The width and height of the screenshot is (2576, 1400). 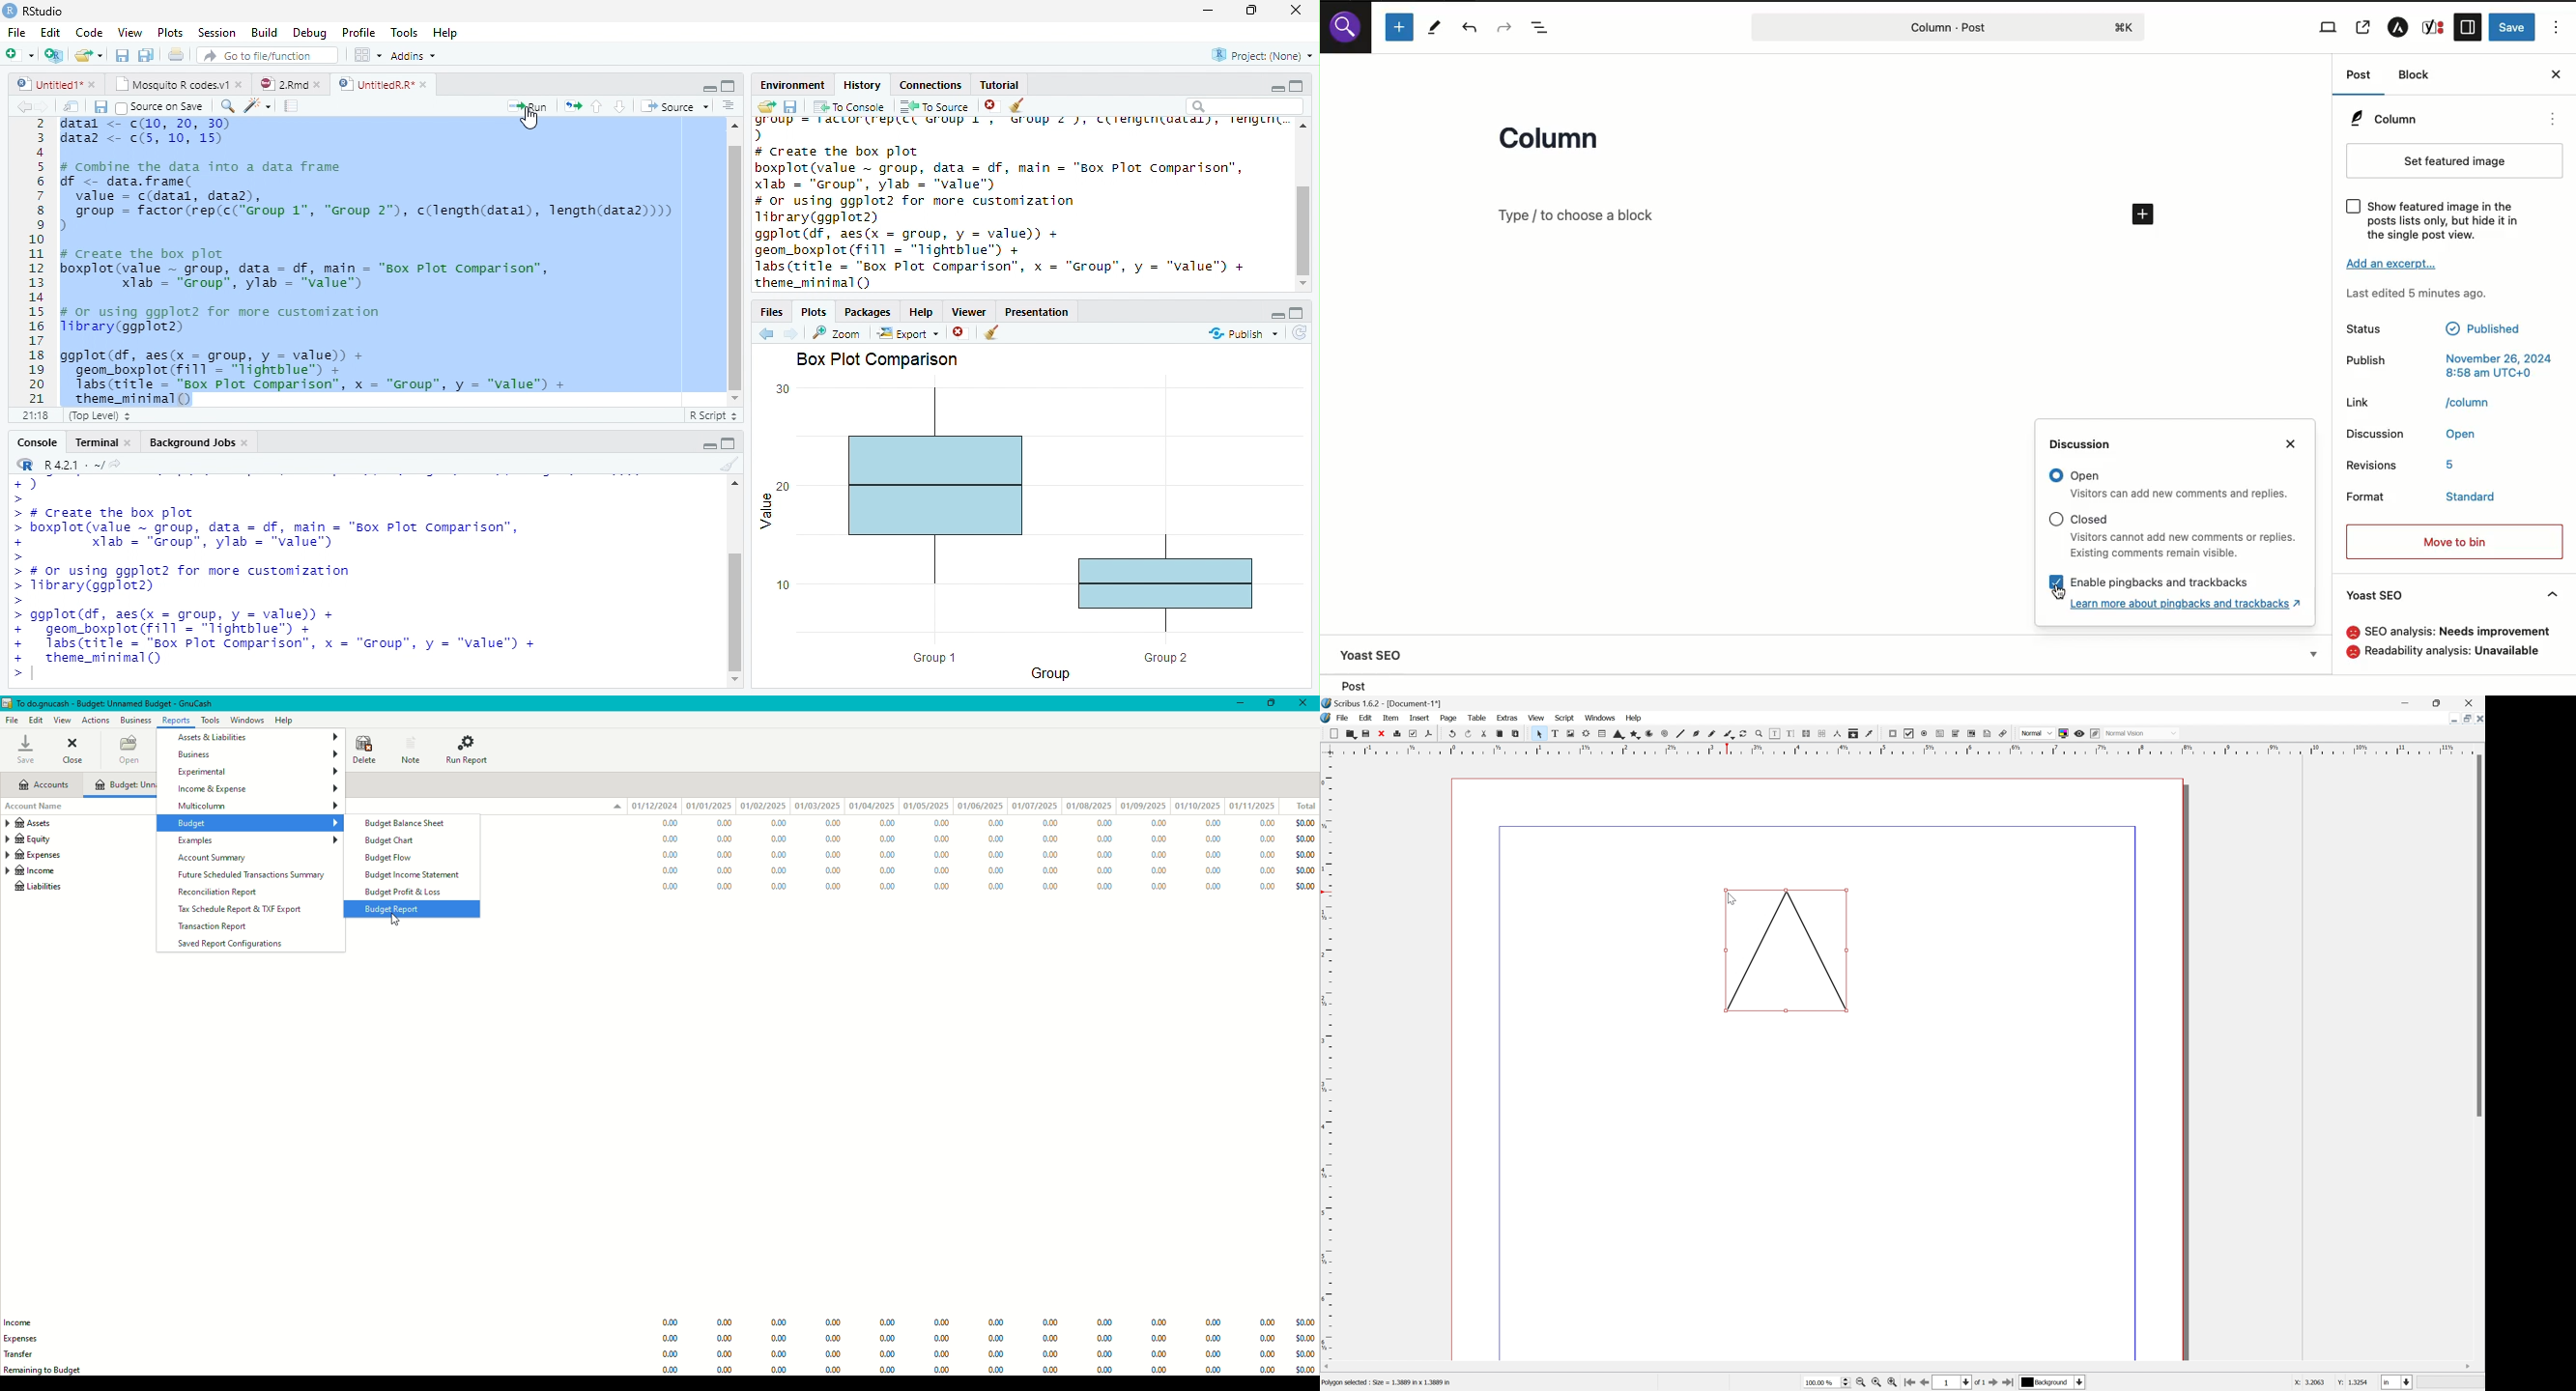 I want to click on Connections, so click(x=930, y=85).